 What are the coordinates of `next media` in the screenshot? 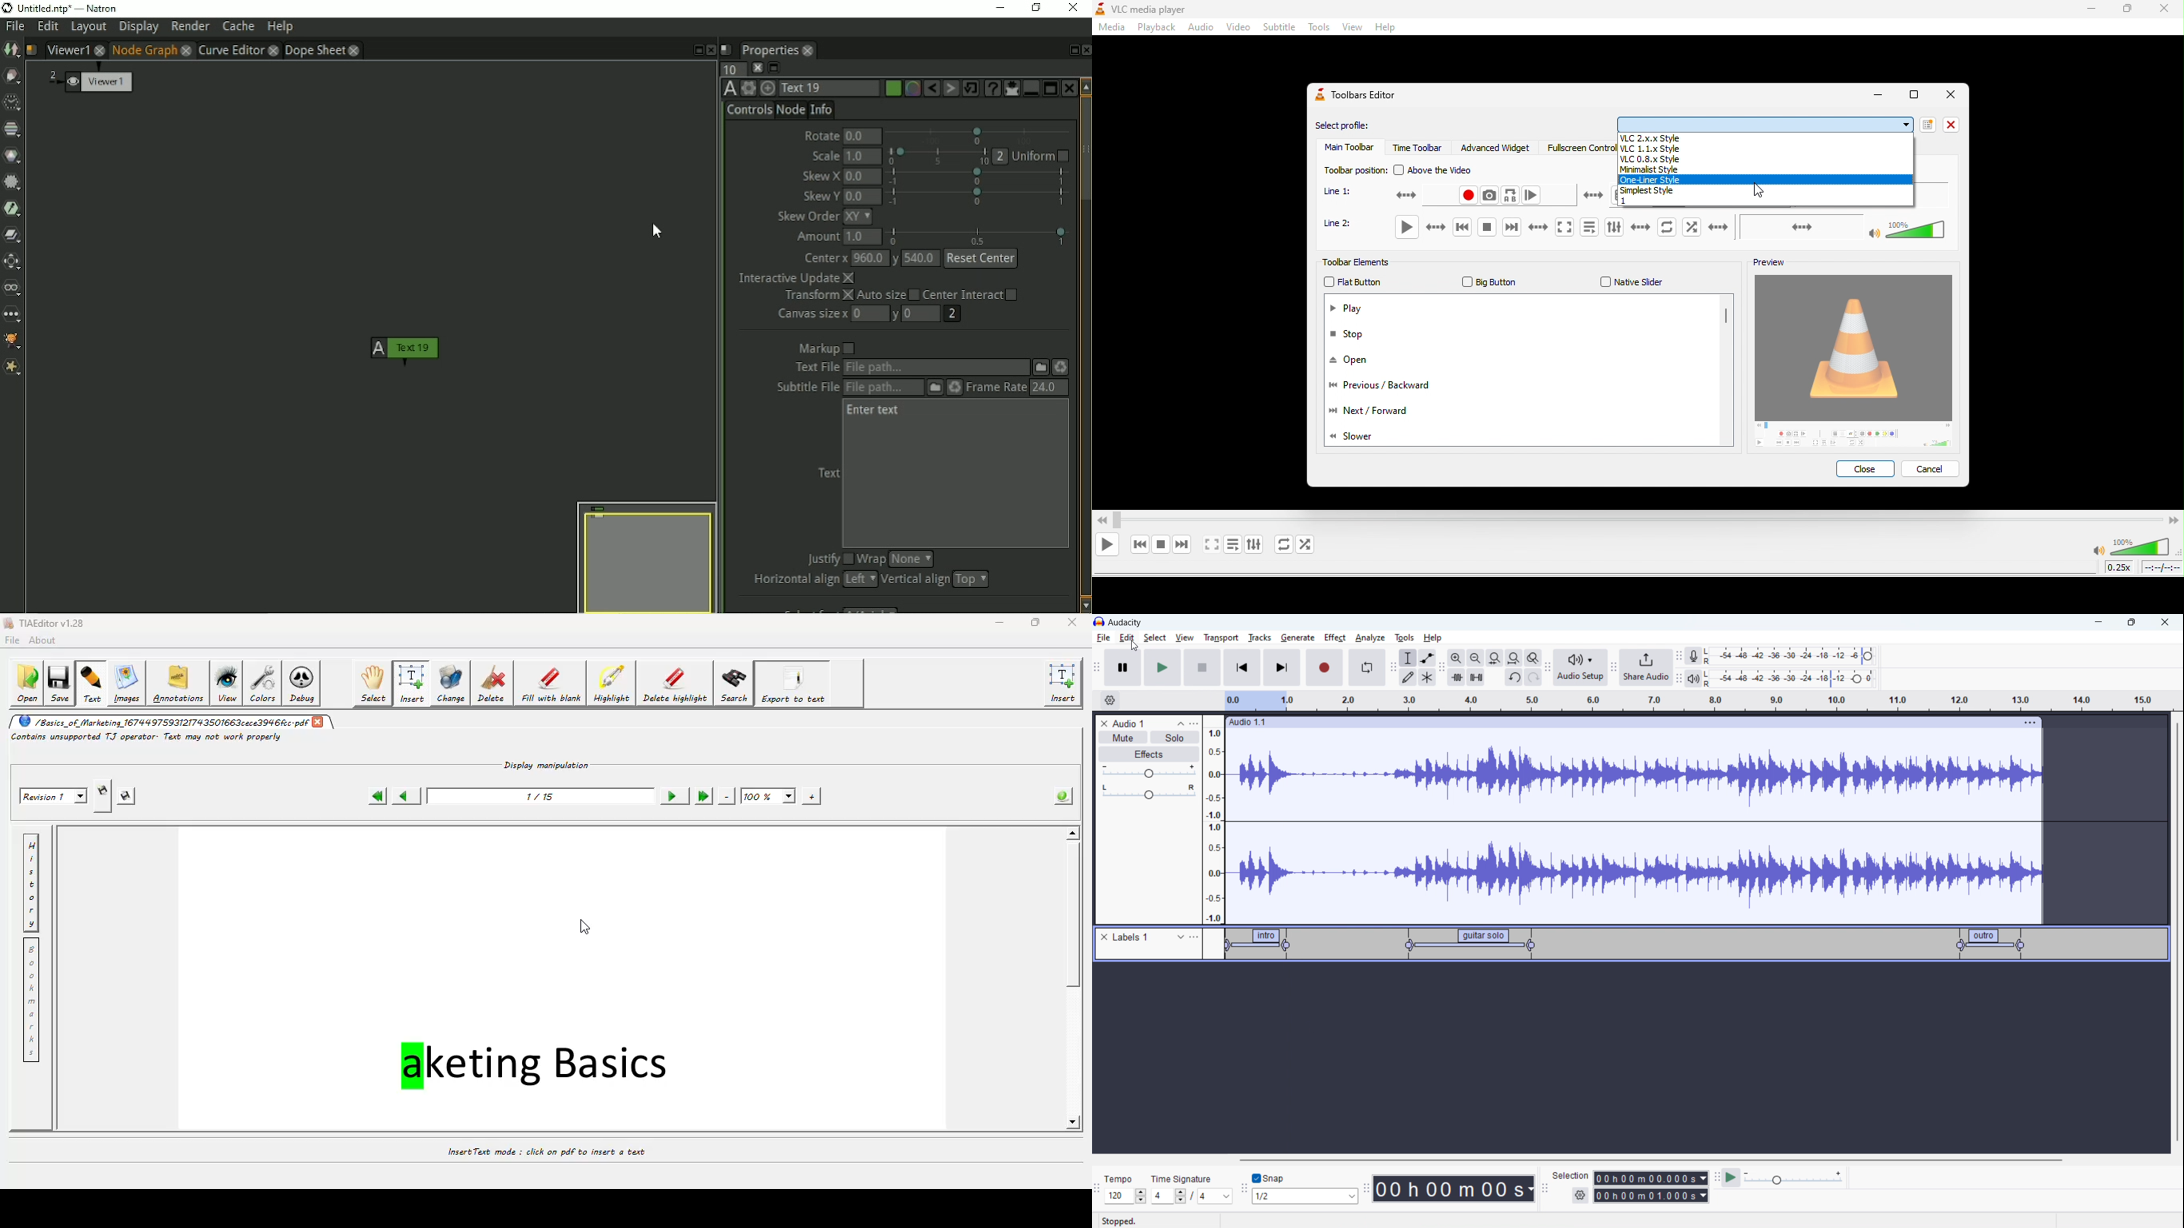 It's located at (1181, 544).